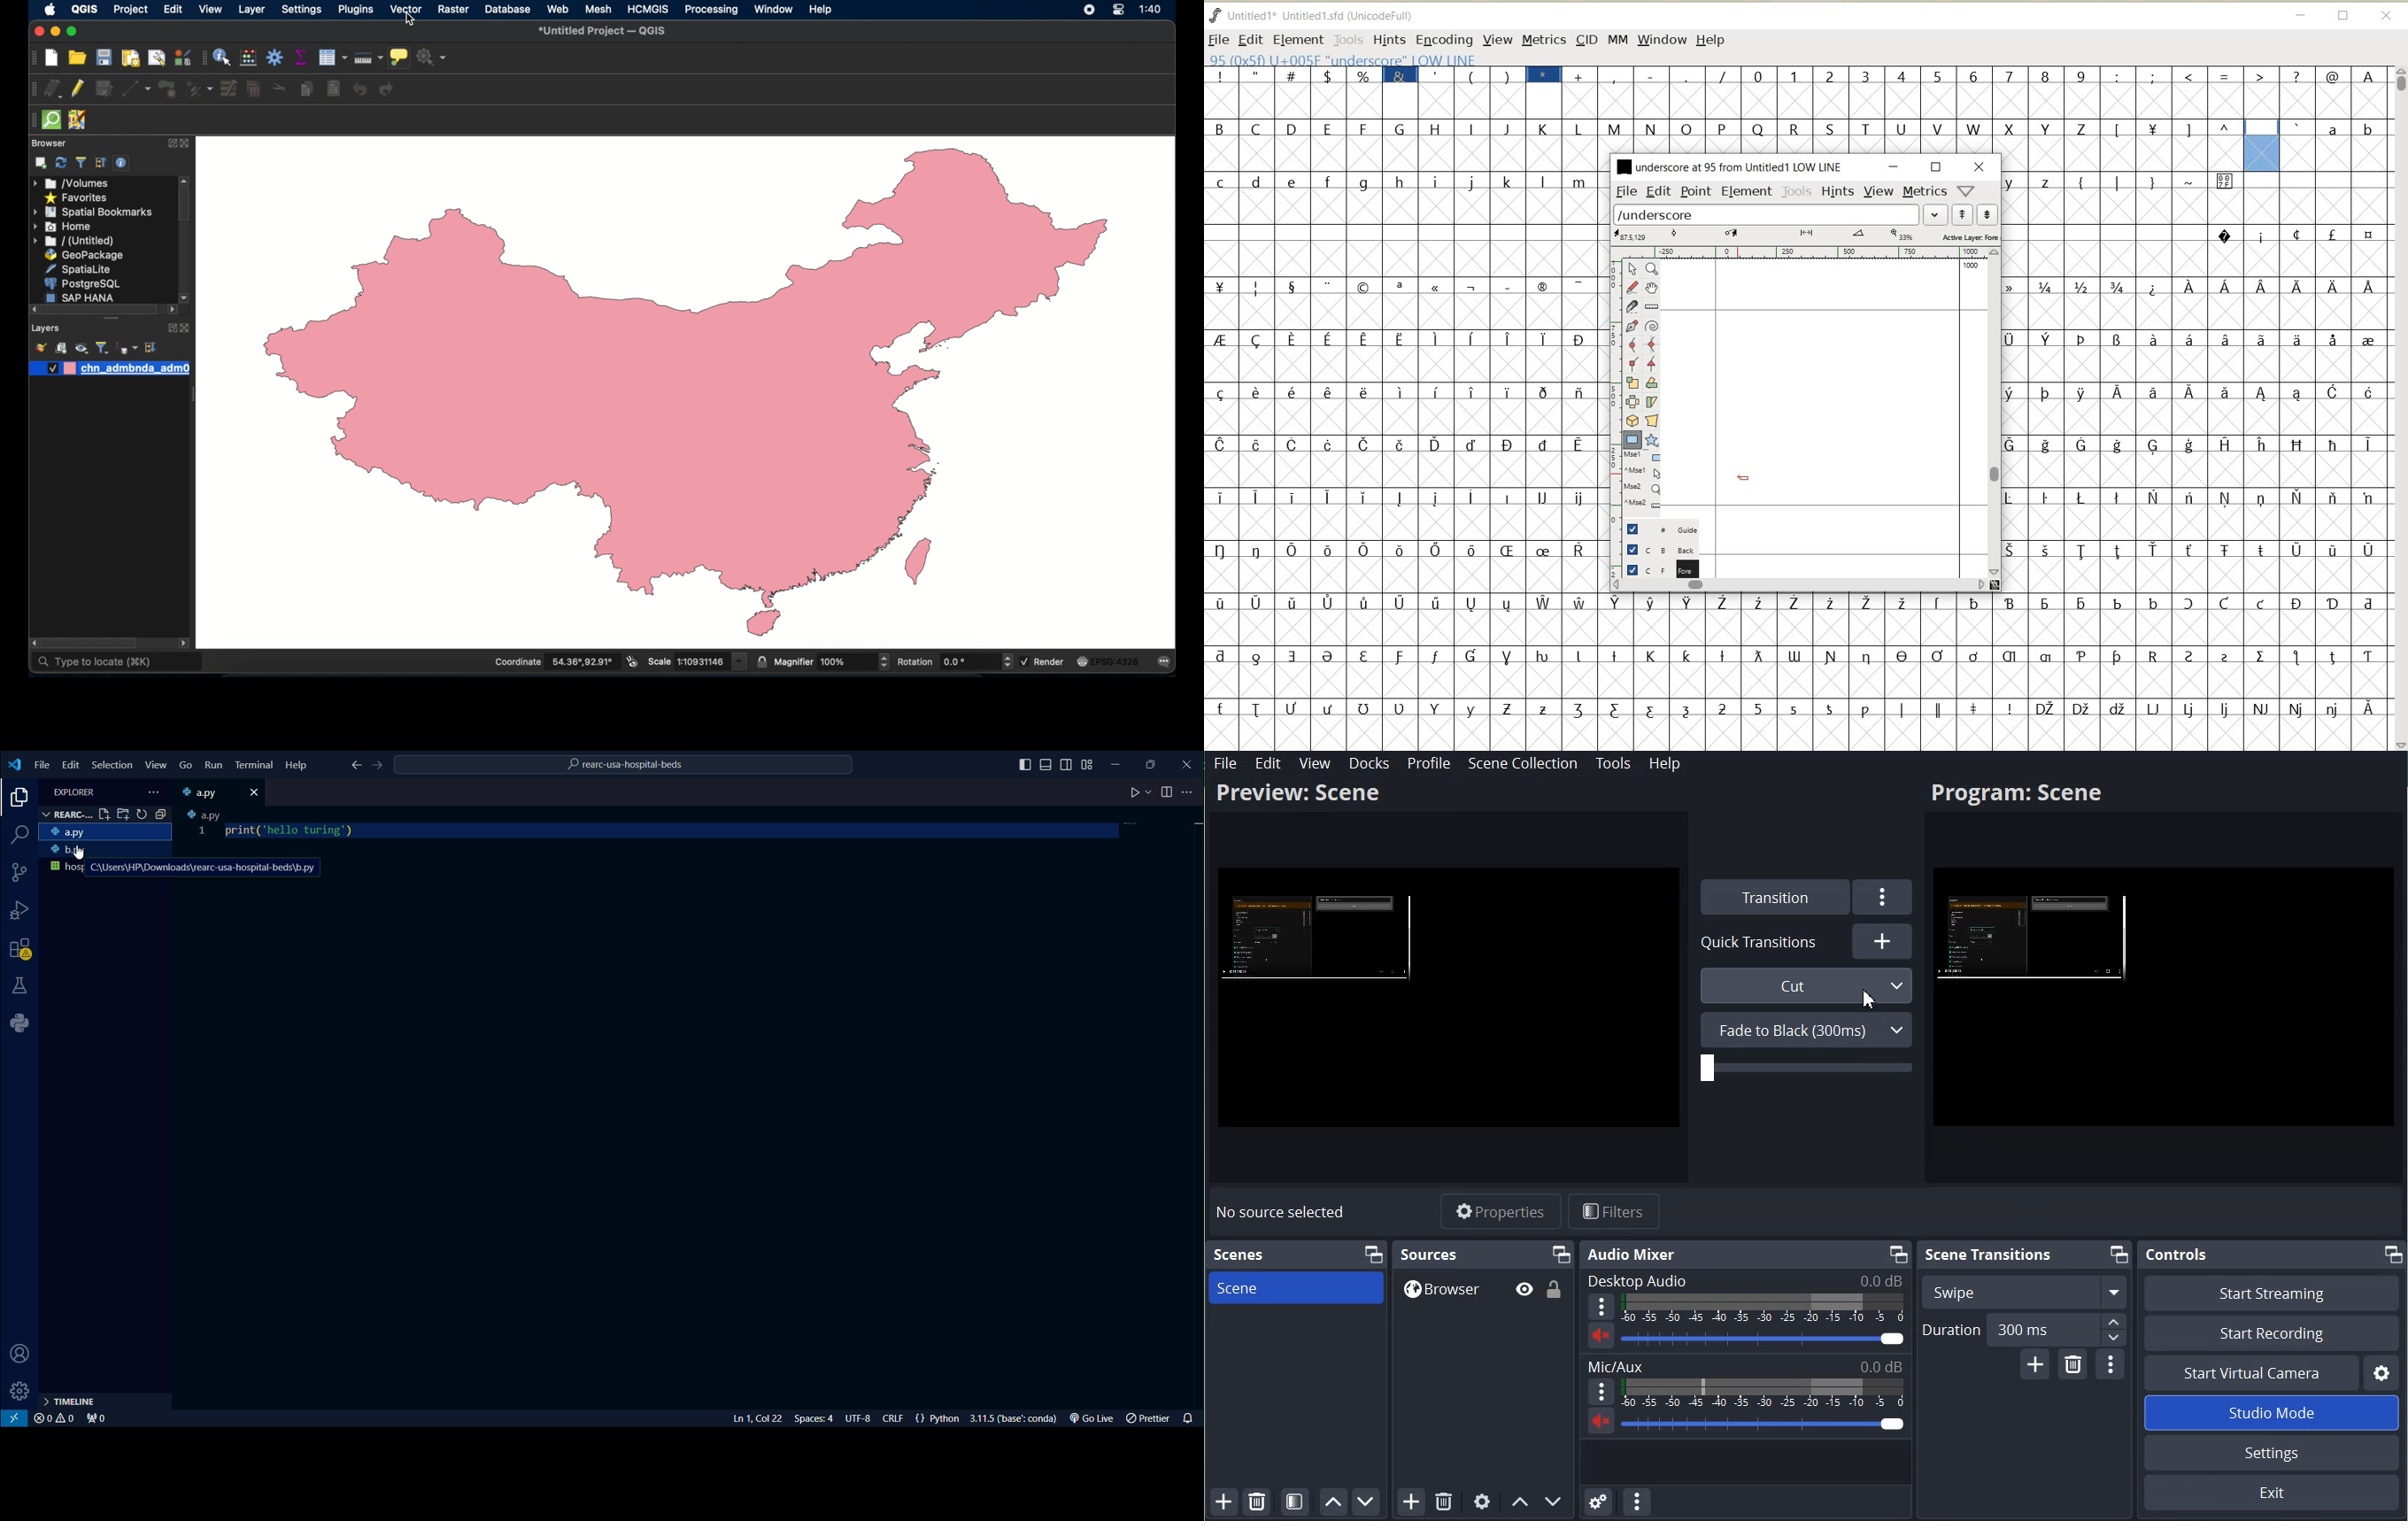 This screenshot has height=1540, width=2408. Describe the element at coordinates (1665, 763) in the screenshot. I see `Help` at that location.